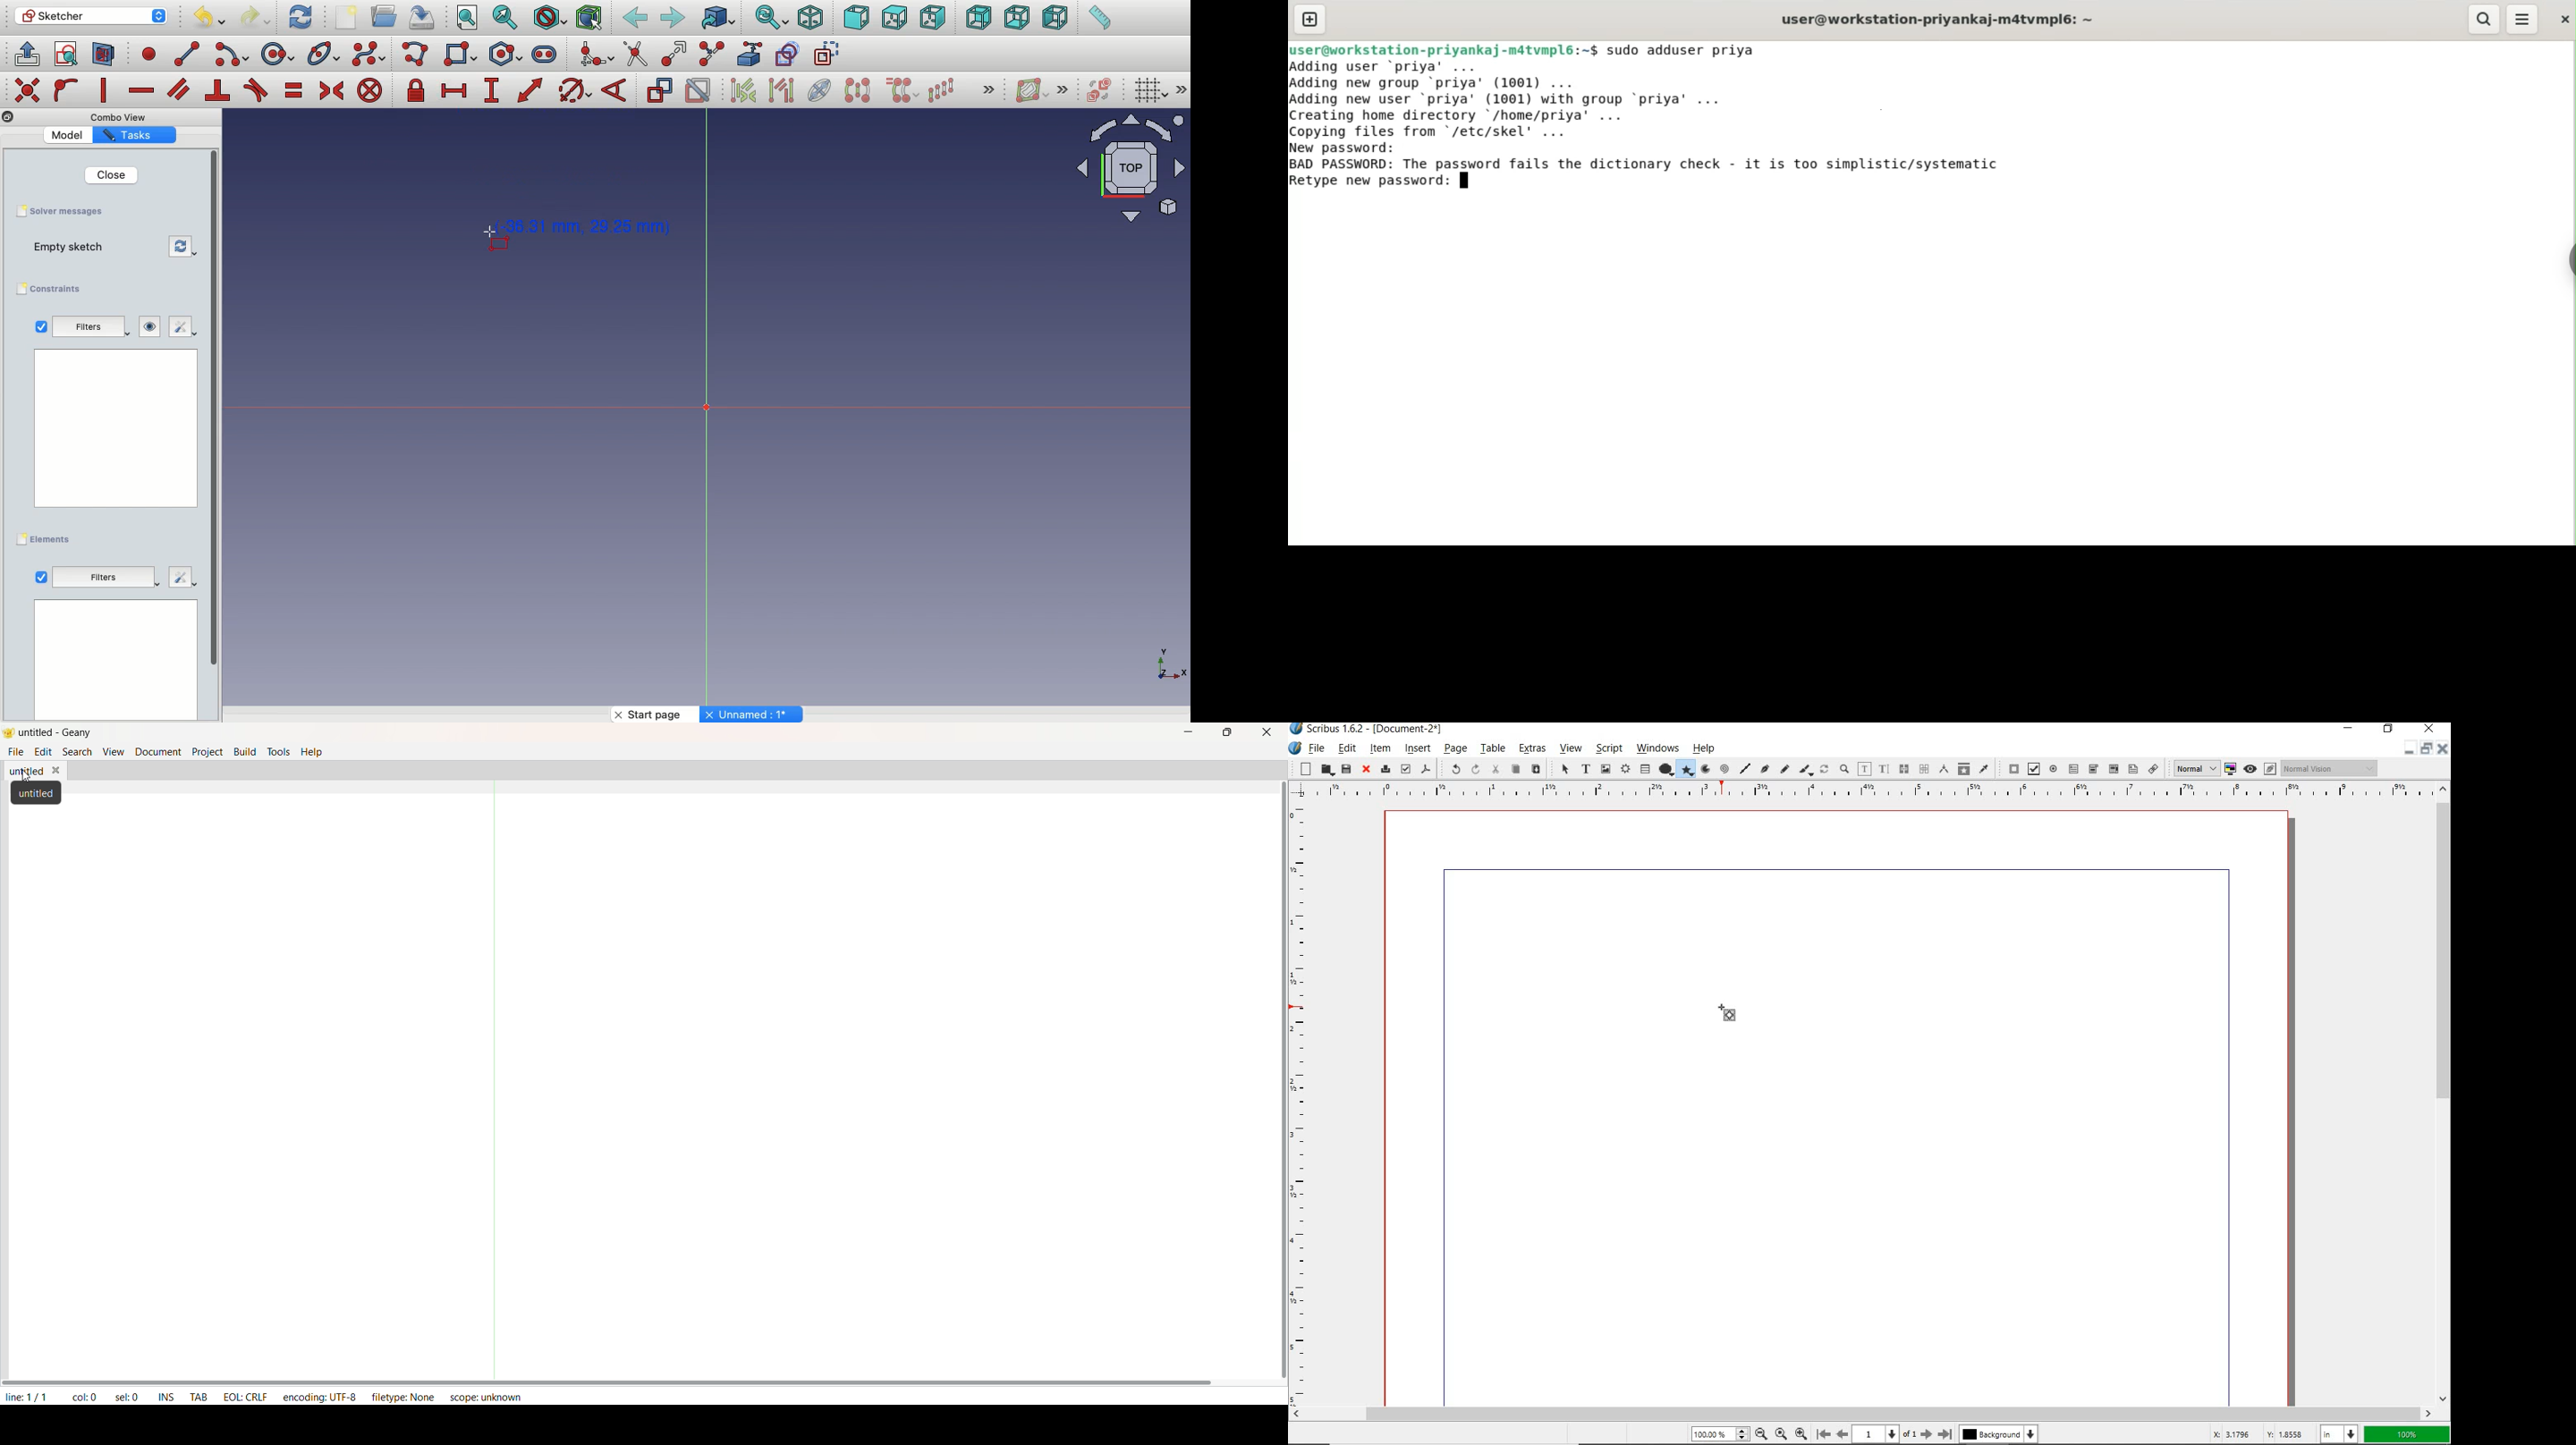  What do you see at coordinates (256, 90) in the screenshot?
I see `constrain tangent` at bounding box center [256, 90].